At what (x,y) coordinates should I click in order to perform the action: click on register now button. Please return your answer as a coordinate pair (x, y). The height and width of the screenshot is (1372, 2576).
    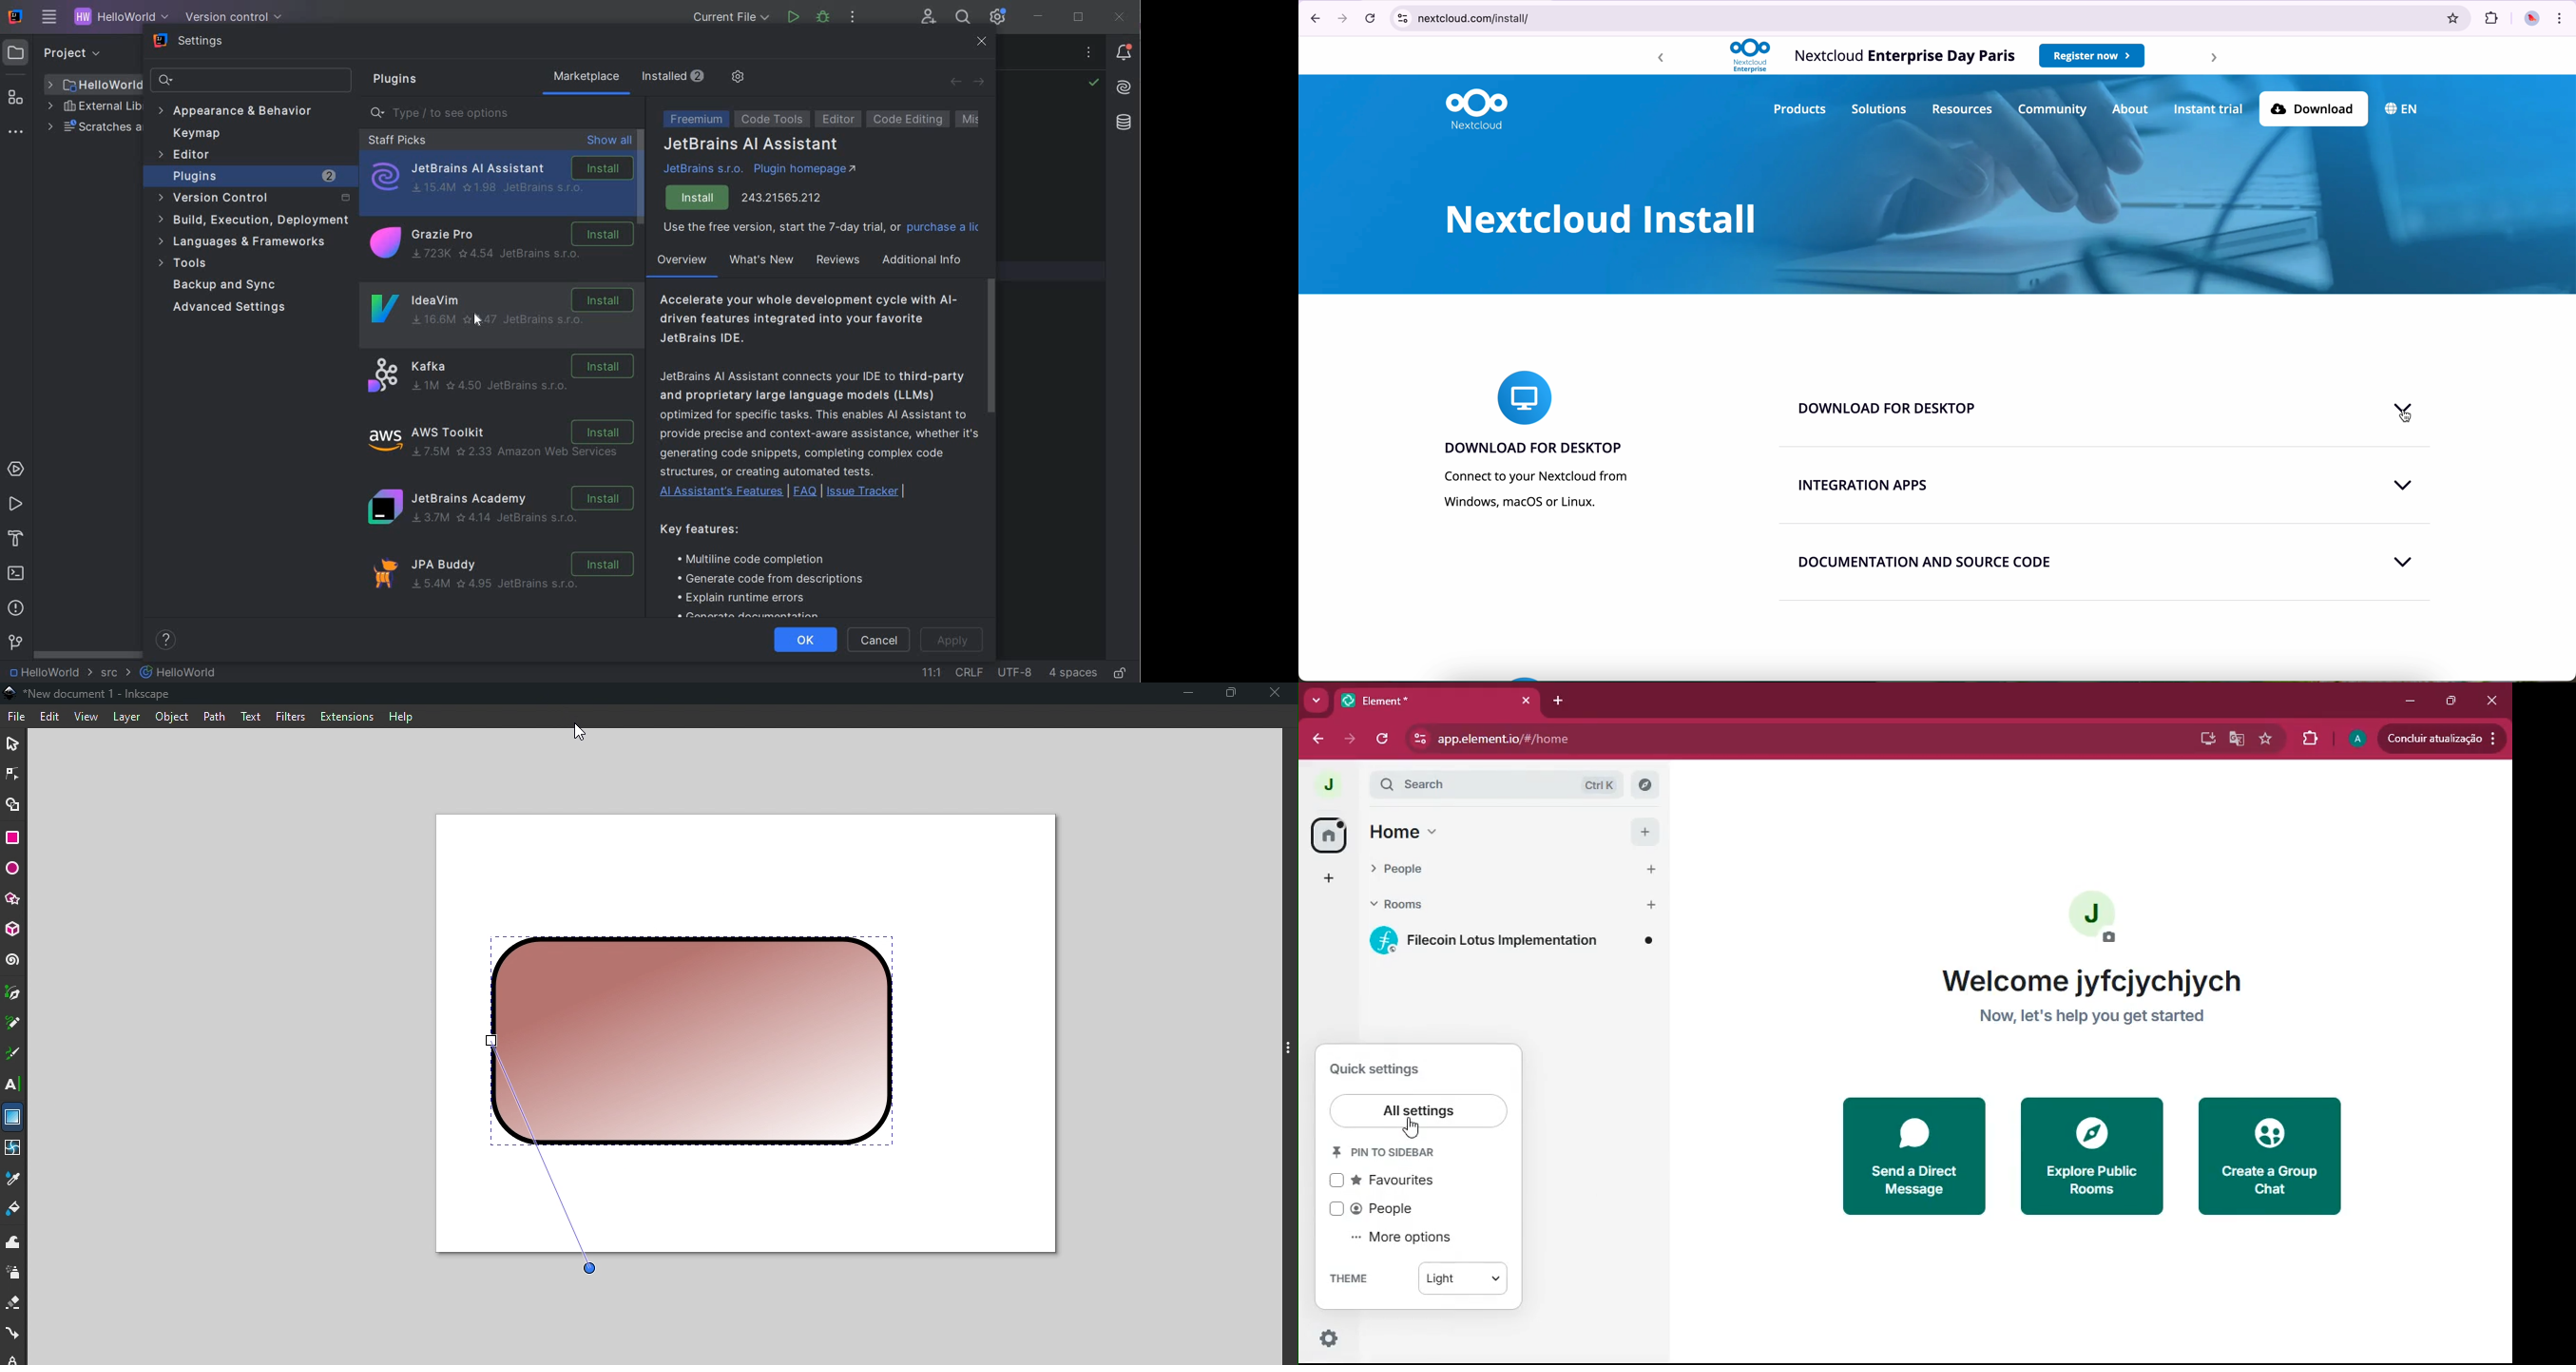
    Looking at the image, I should click on (2092, 55).